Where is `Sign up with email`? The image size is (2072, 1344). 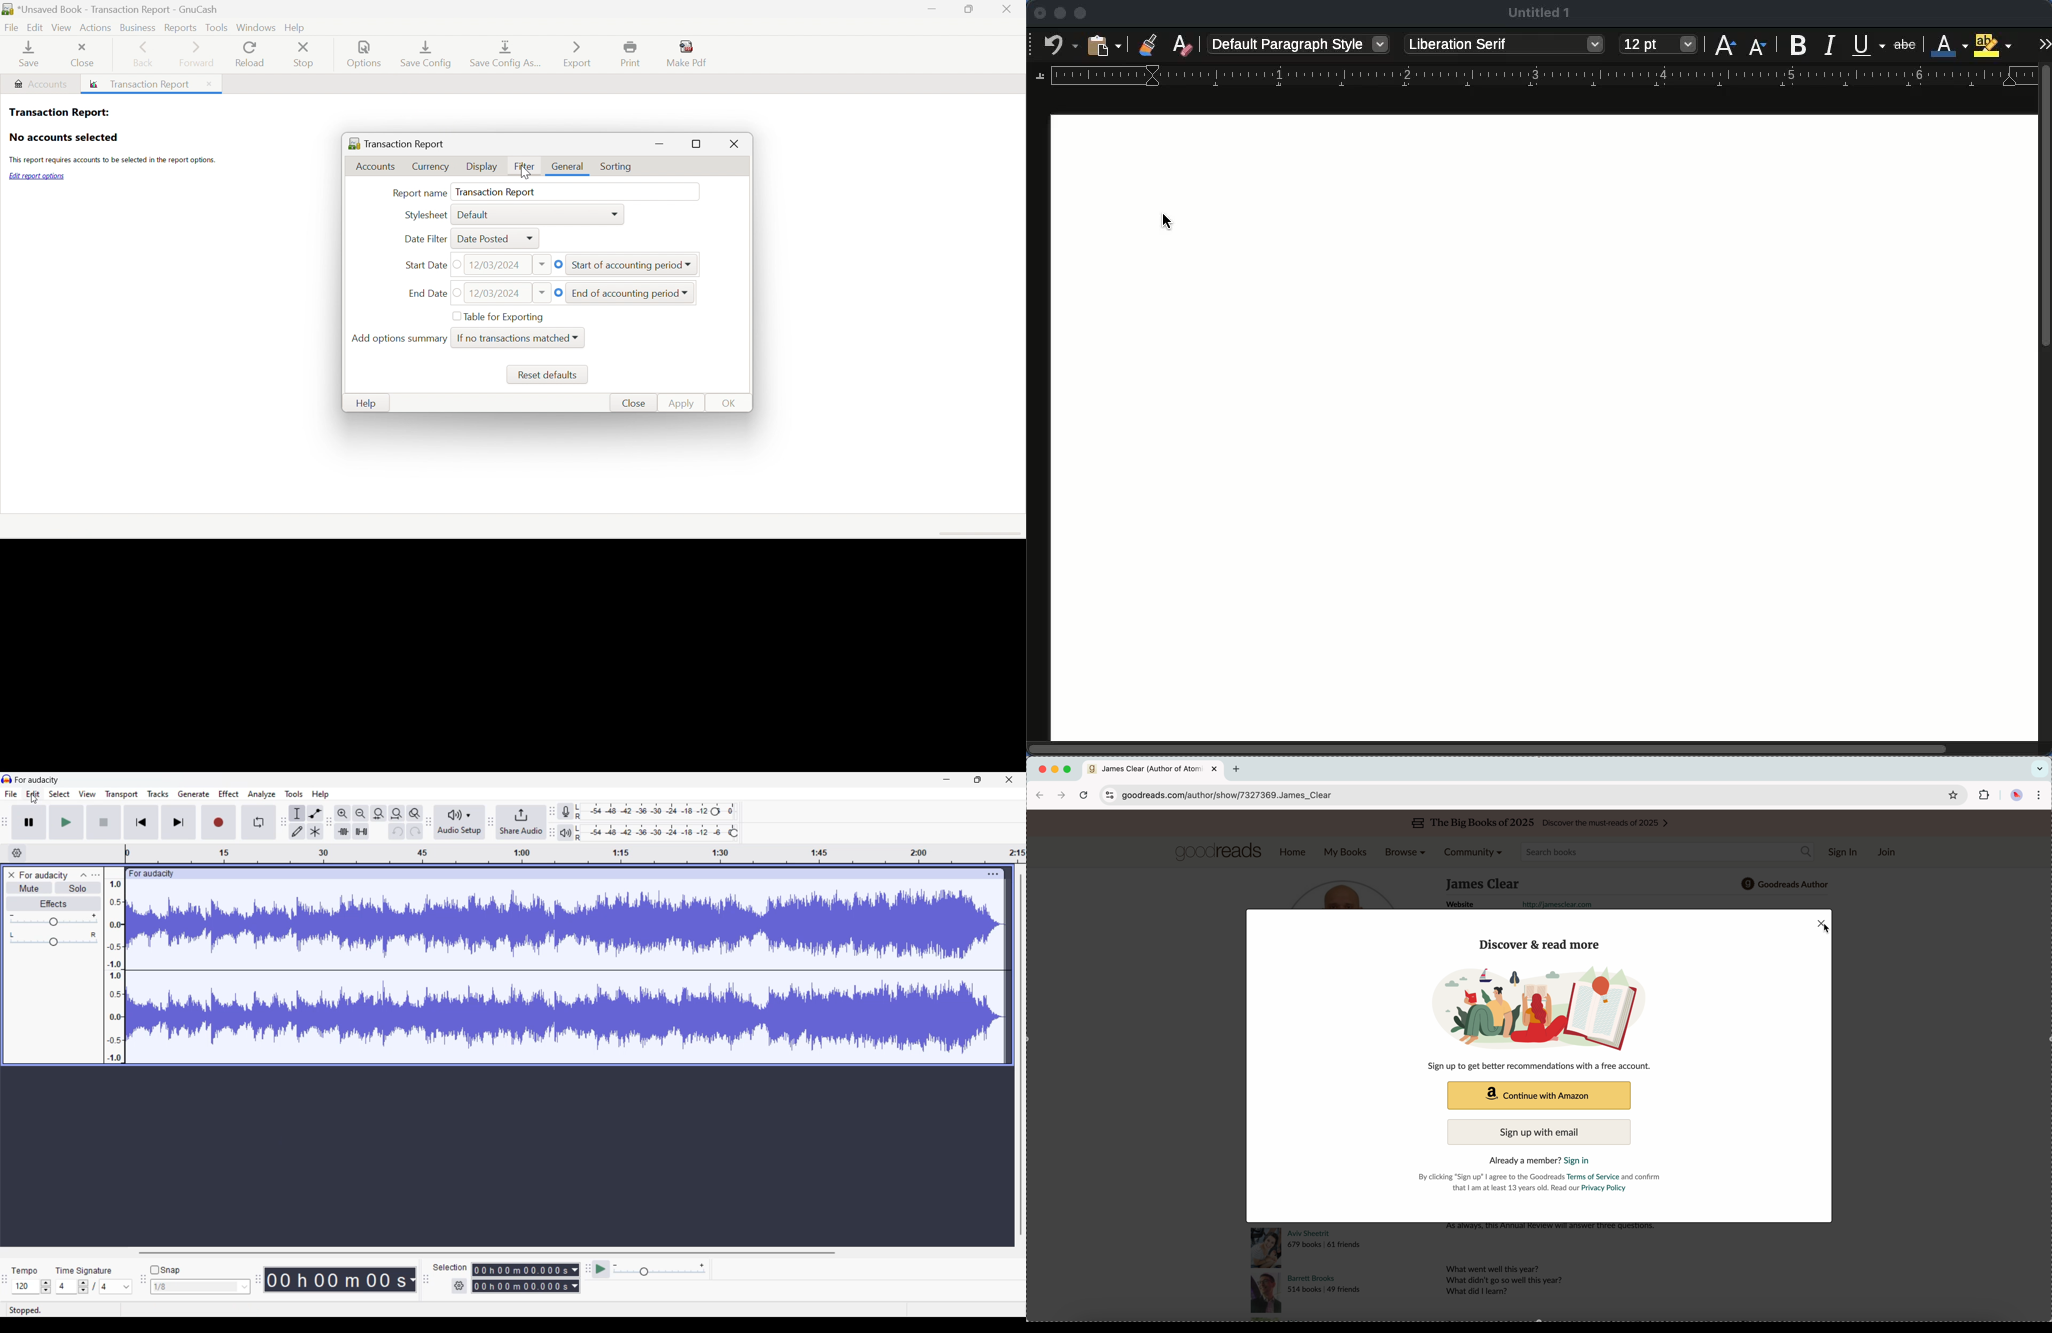
Sign up with email is located at coordinates (1538, 1133).